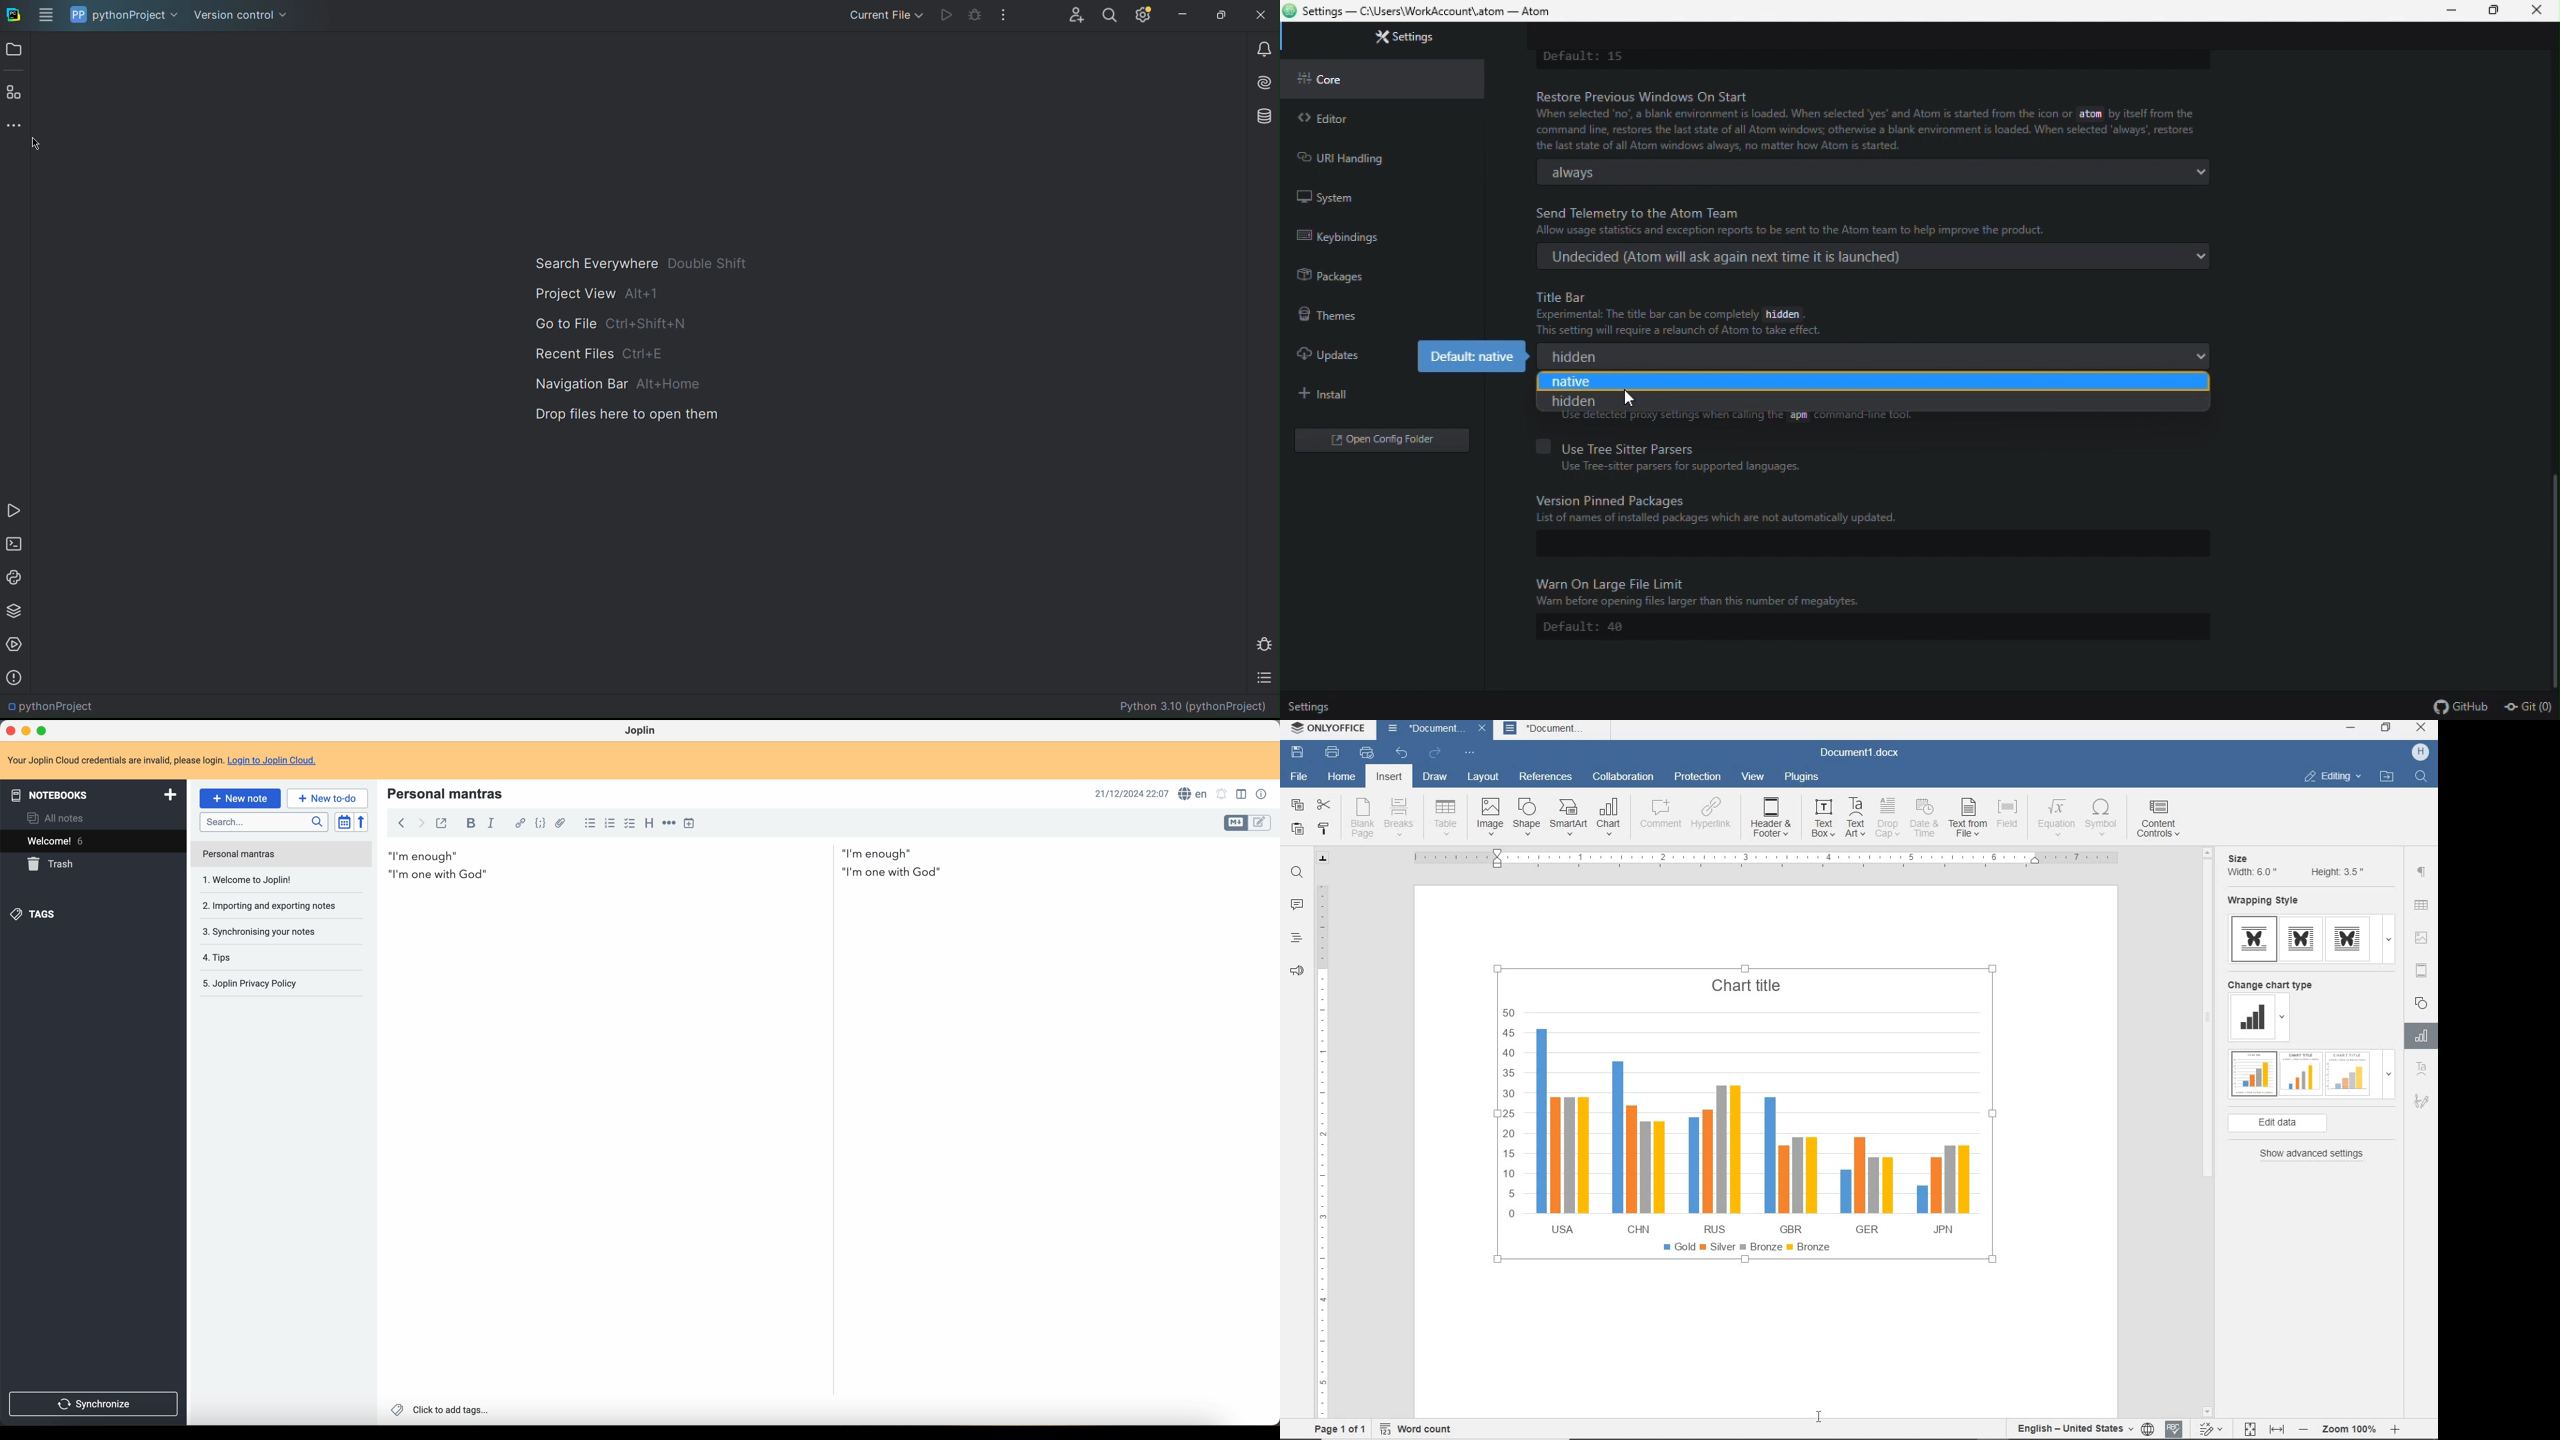  Describe the element at coordinates (2492, 10) in the screenshot. I see `restore` at that location.